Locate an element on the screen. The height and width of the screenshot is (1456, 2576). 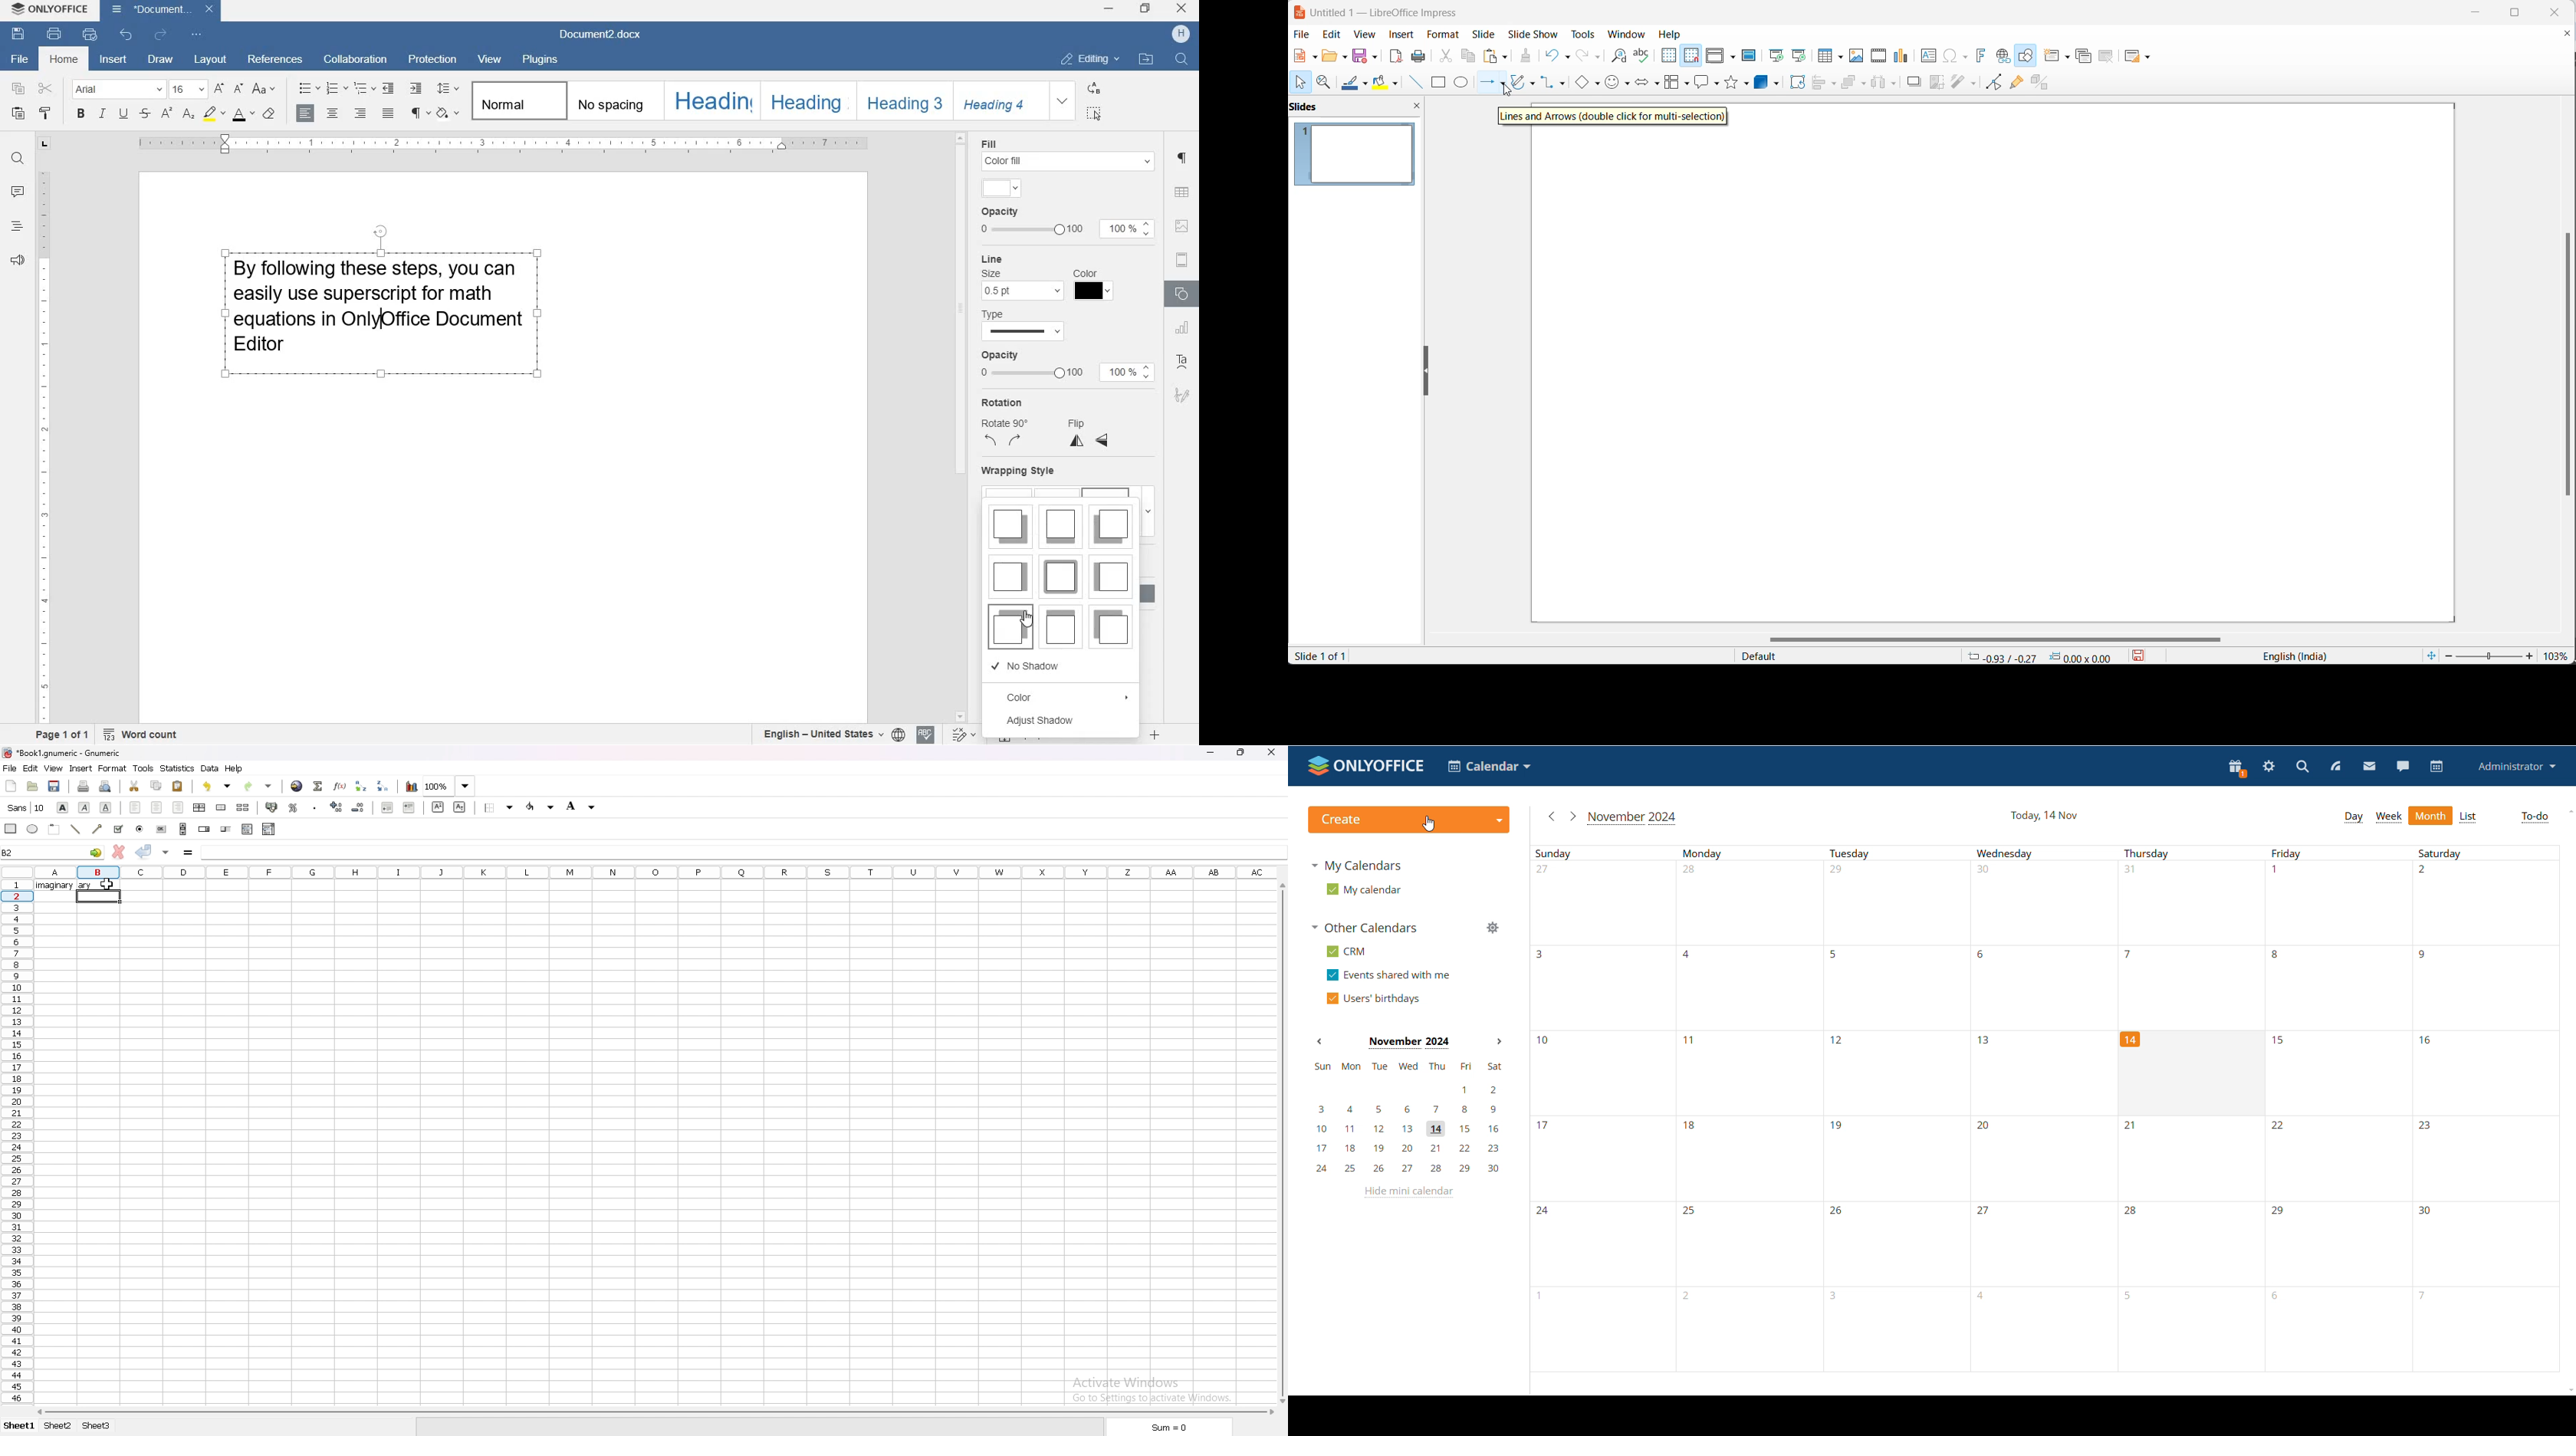
paste is located at coordinates (178, 786).